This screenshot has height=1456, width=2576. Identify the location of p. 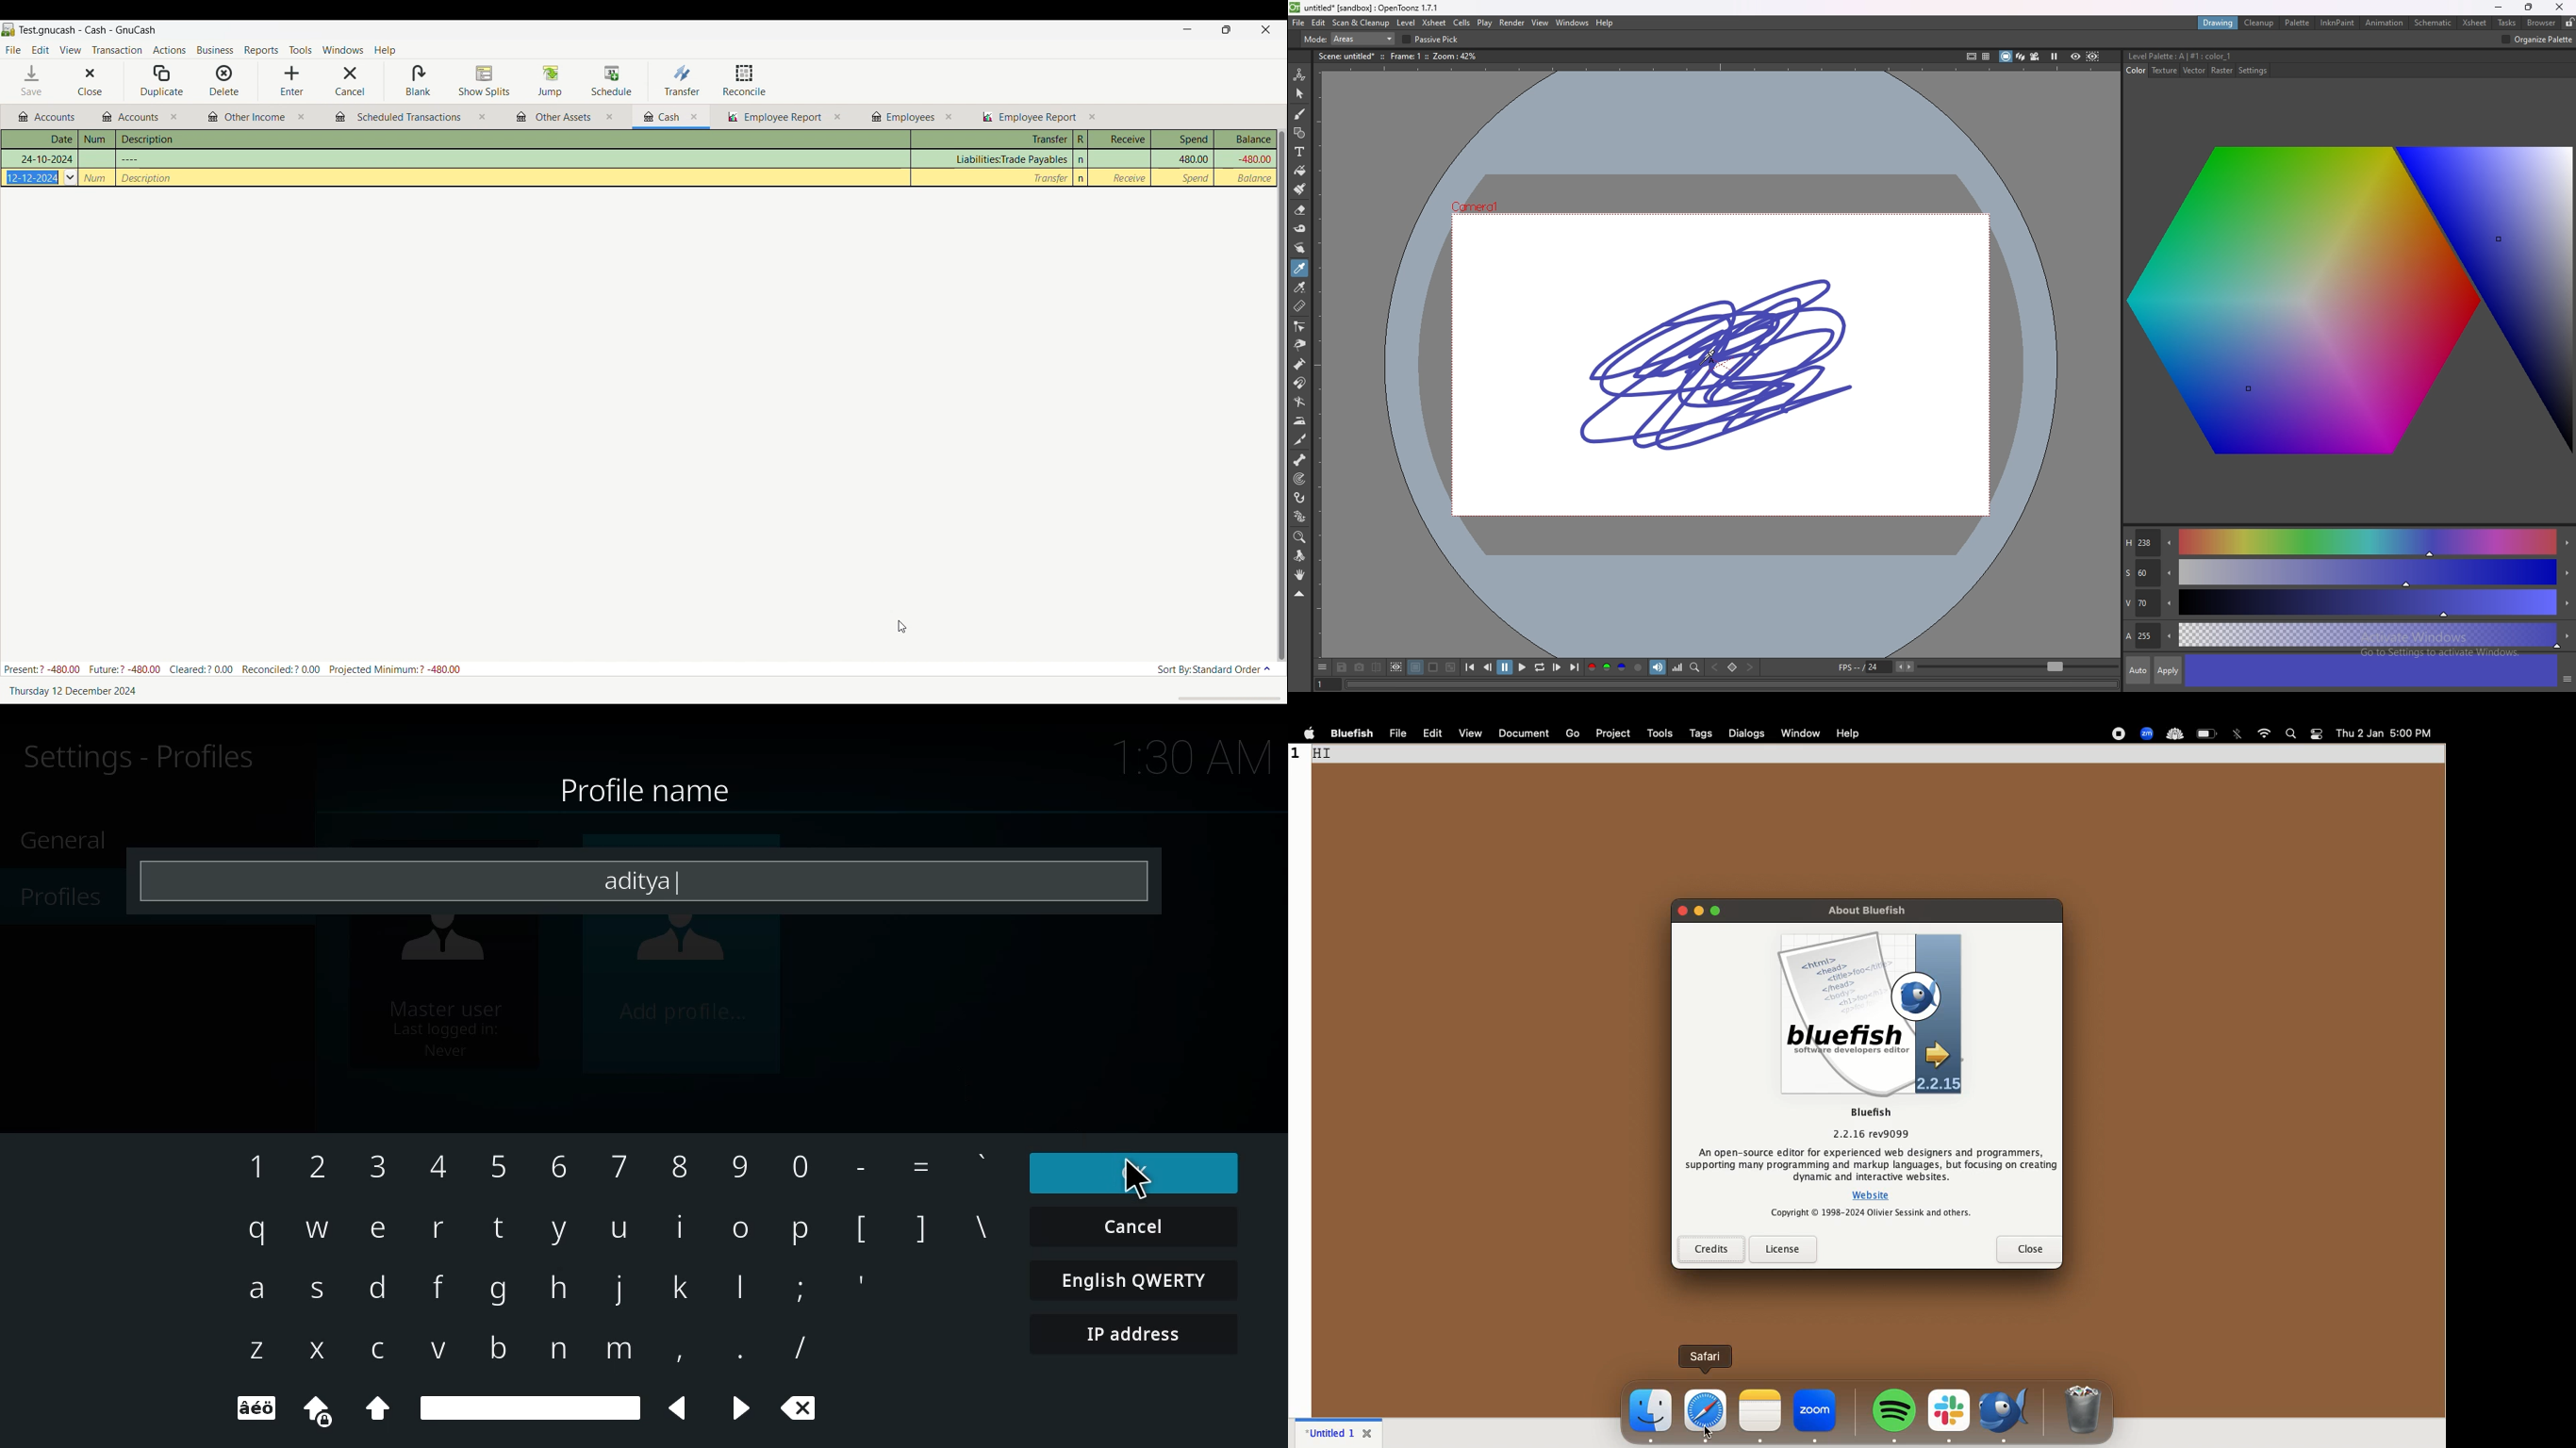
(799, 1236).